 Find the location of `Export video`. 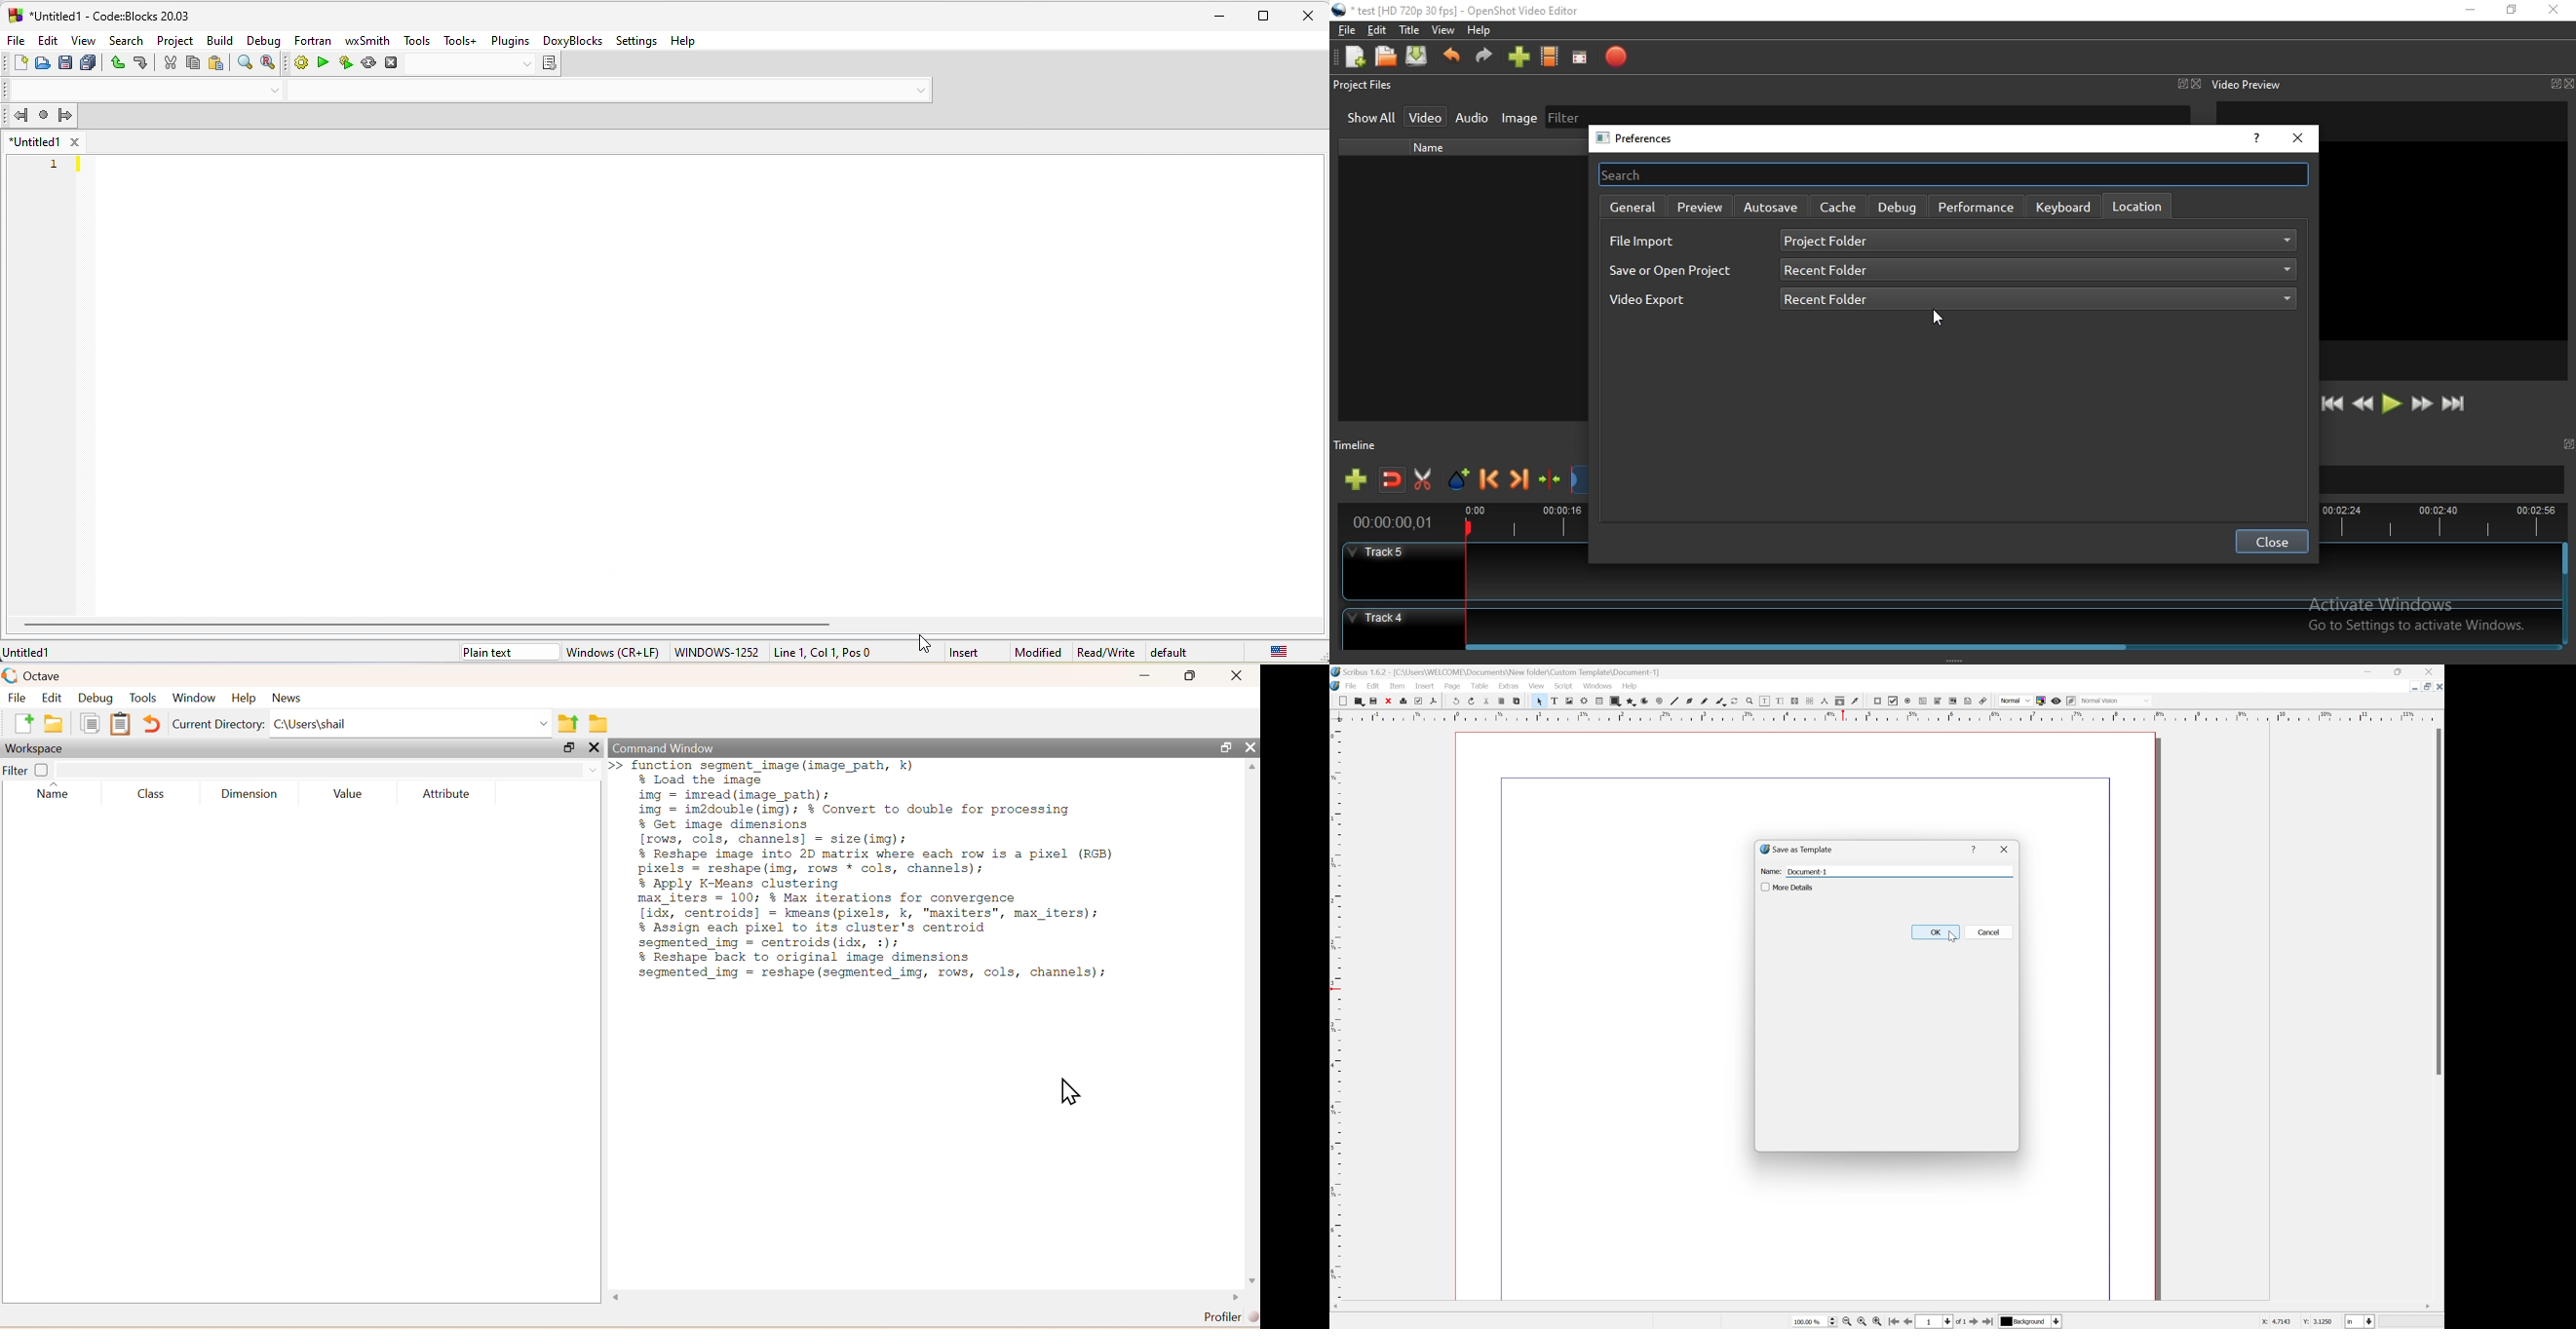

Export video is located at coordinates (1615, 58).